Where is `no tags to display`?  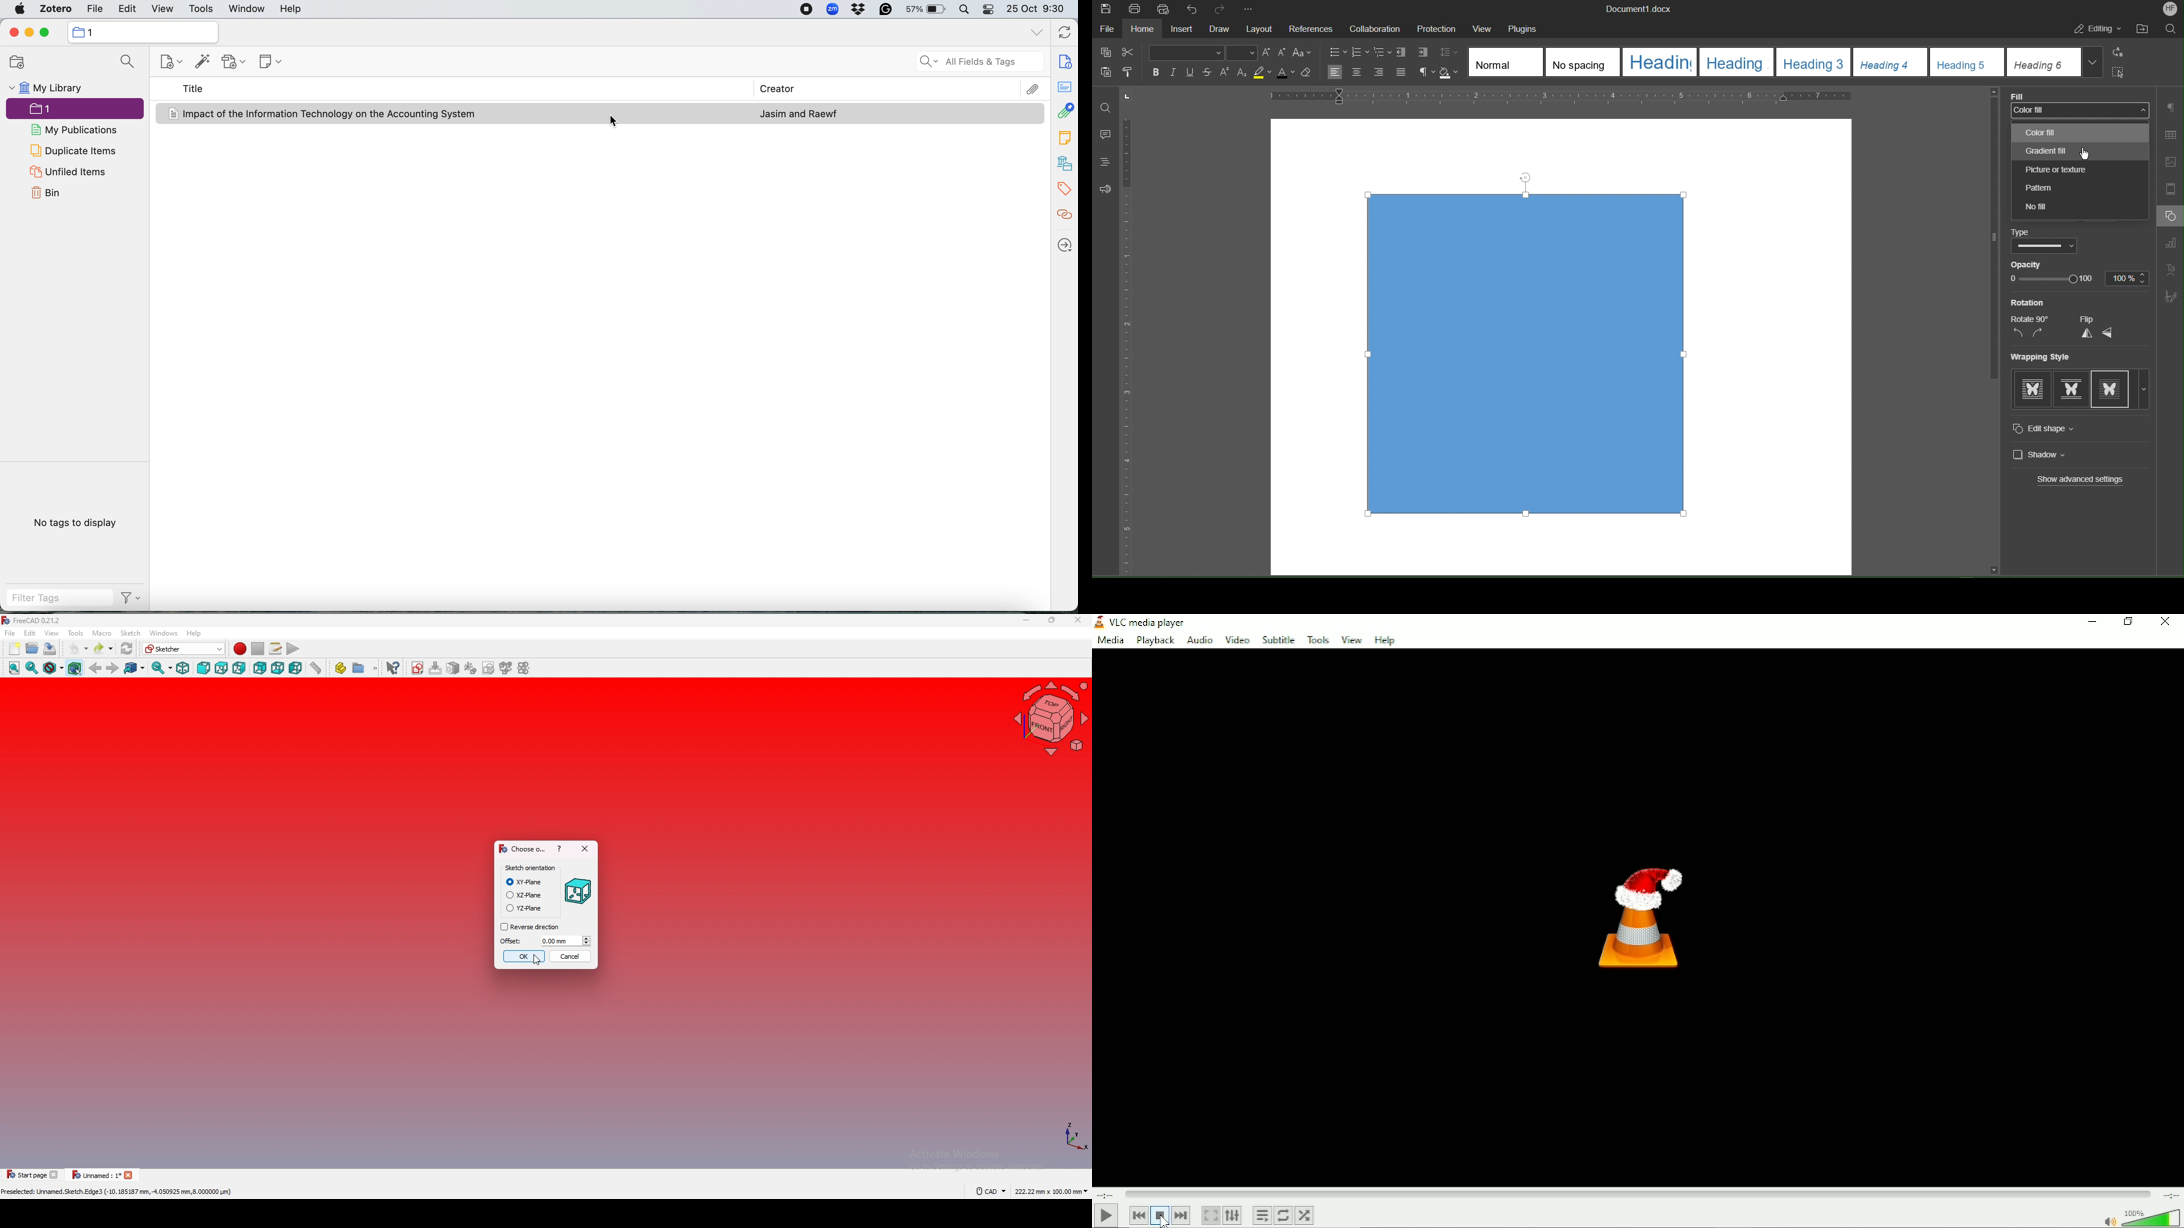 no tags to display is located at coordinates (73, 523).